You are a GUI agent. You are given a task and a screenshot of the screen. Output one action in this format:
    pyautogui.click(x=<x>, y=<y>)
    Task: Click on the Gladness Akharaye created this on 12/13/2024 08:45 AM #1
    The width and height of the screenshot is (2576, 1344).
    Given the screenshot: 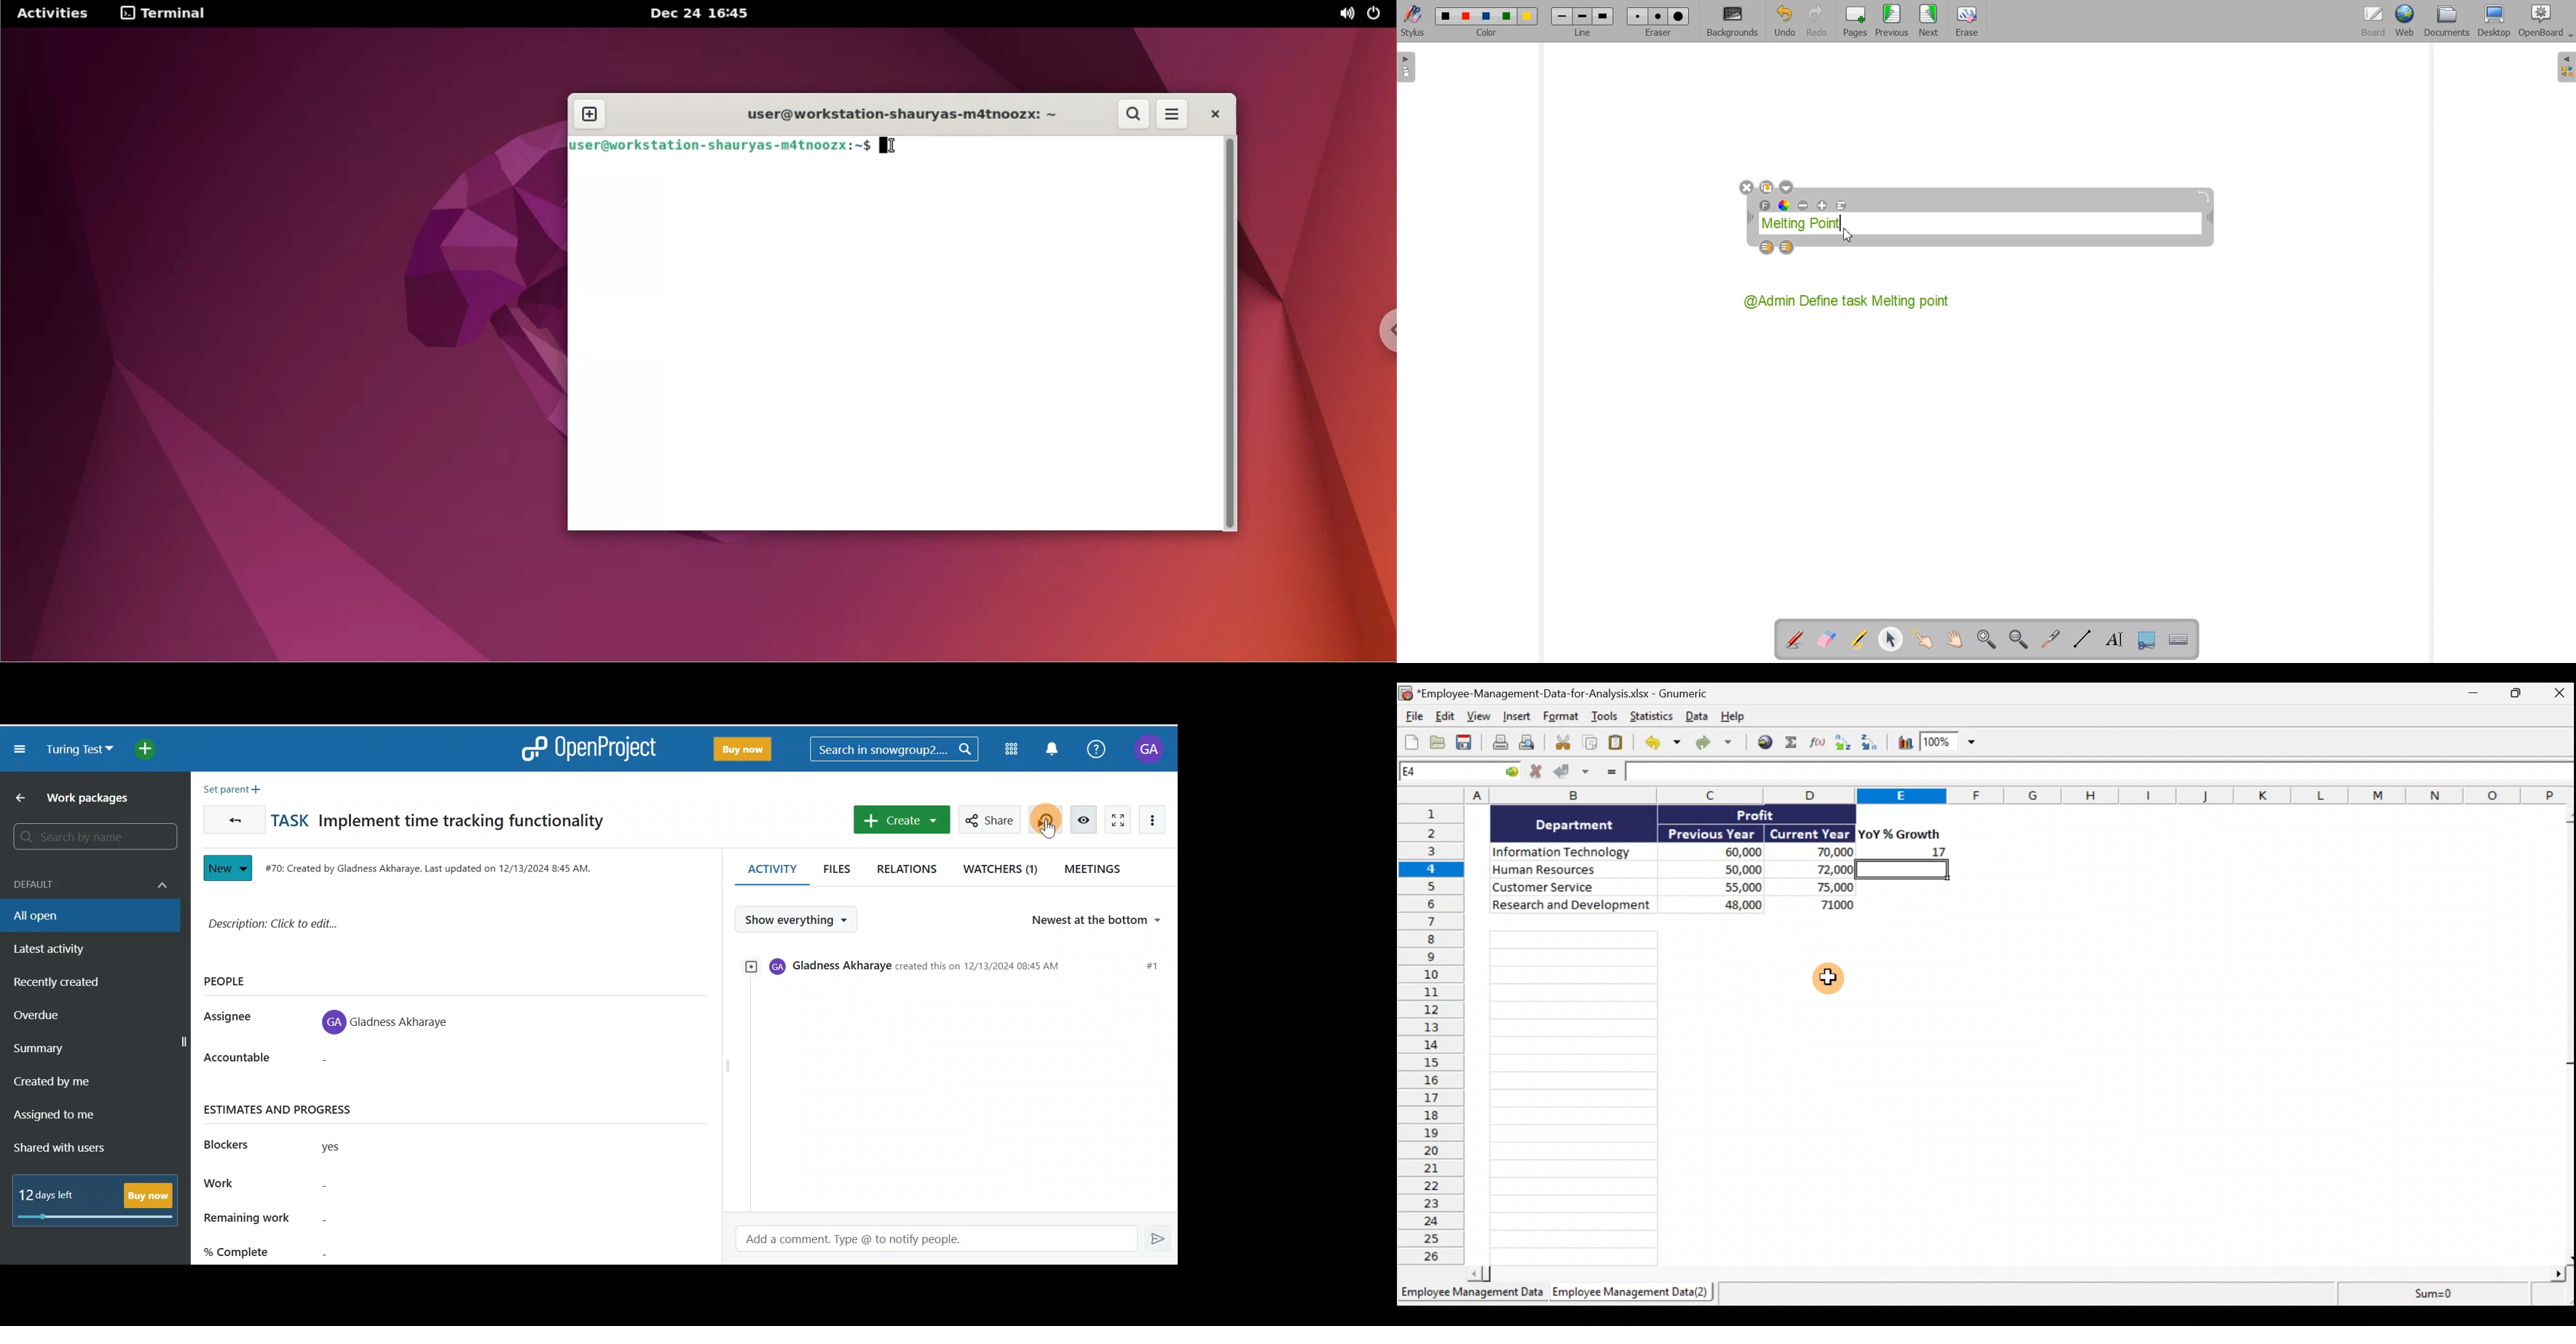 What is the action you would take?
    pyautogui.click(x=955, y=970)
    